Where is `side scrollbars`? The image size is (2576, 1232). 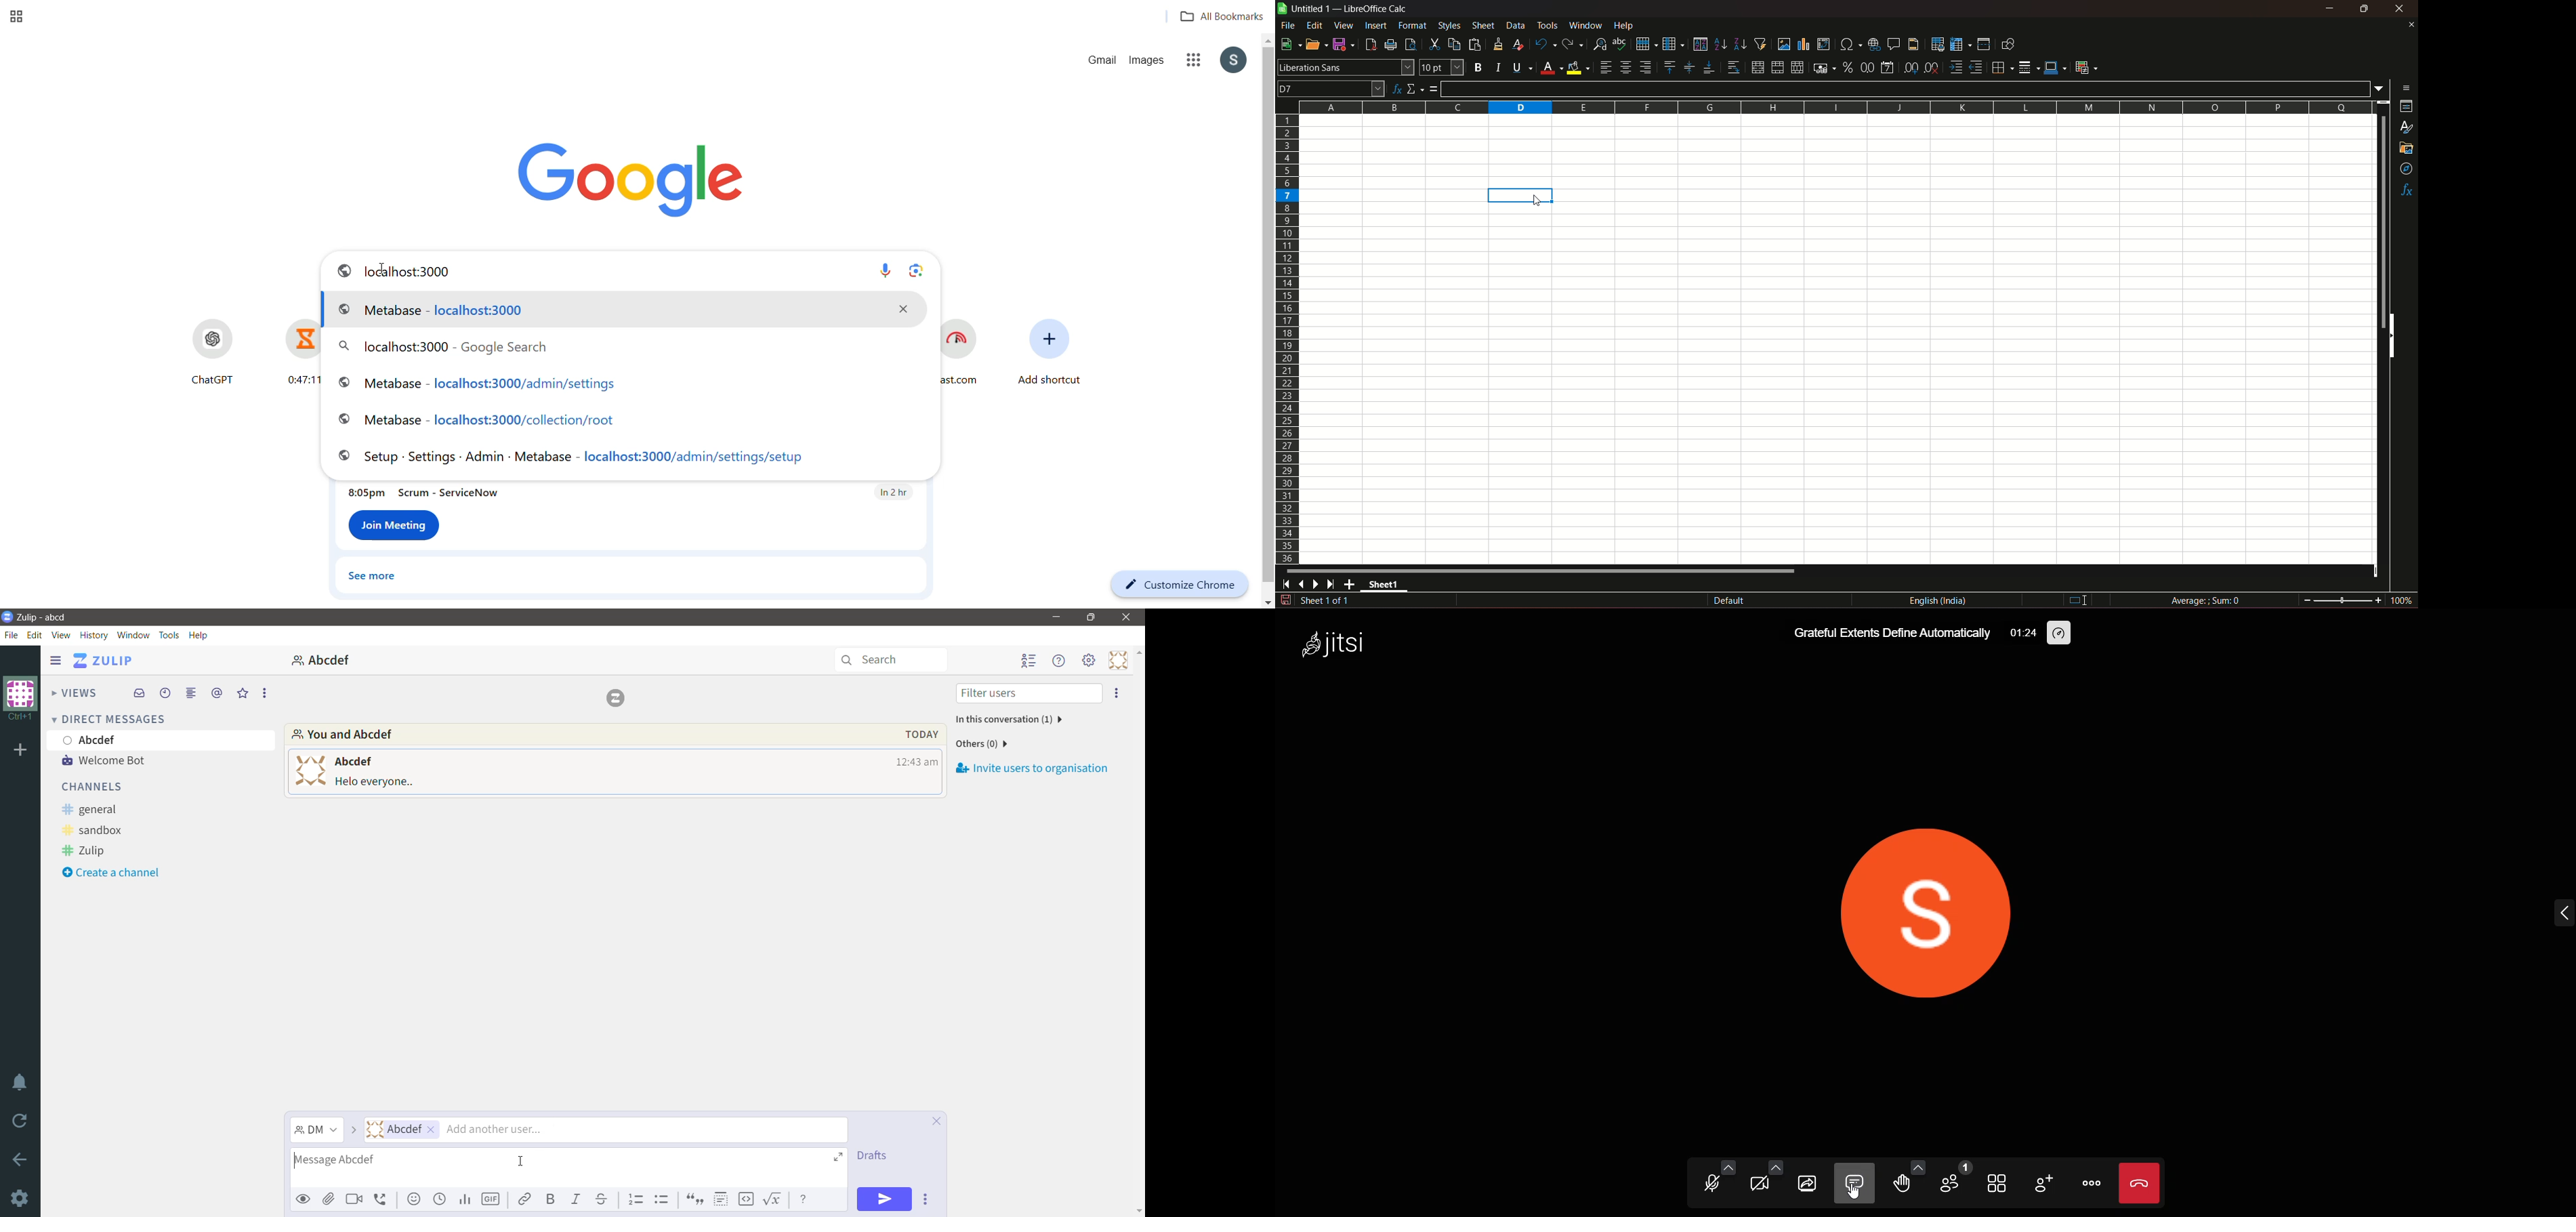
side scrollbars is located at coordinates (2391, 336).